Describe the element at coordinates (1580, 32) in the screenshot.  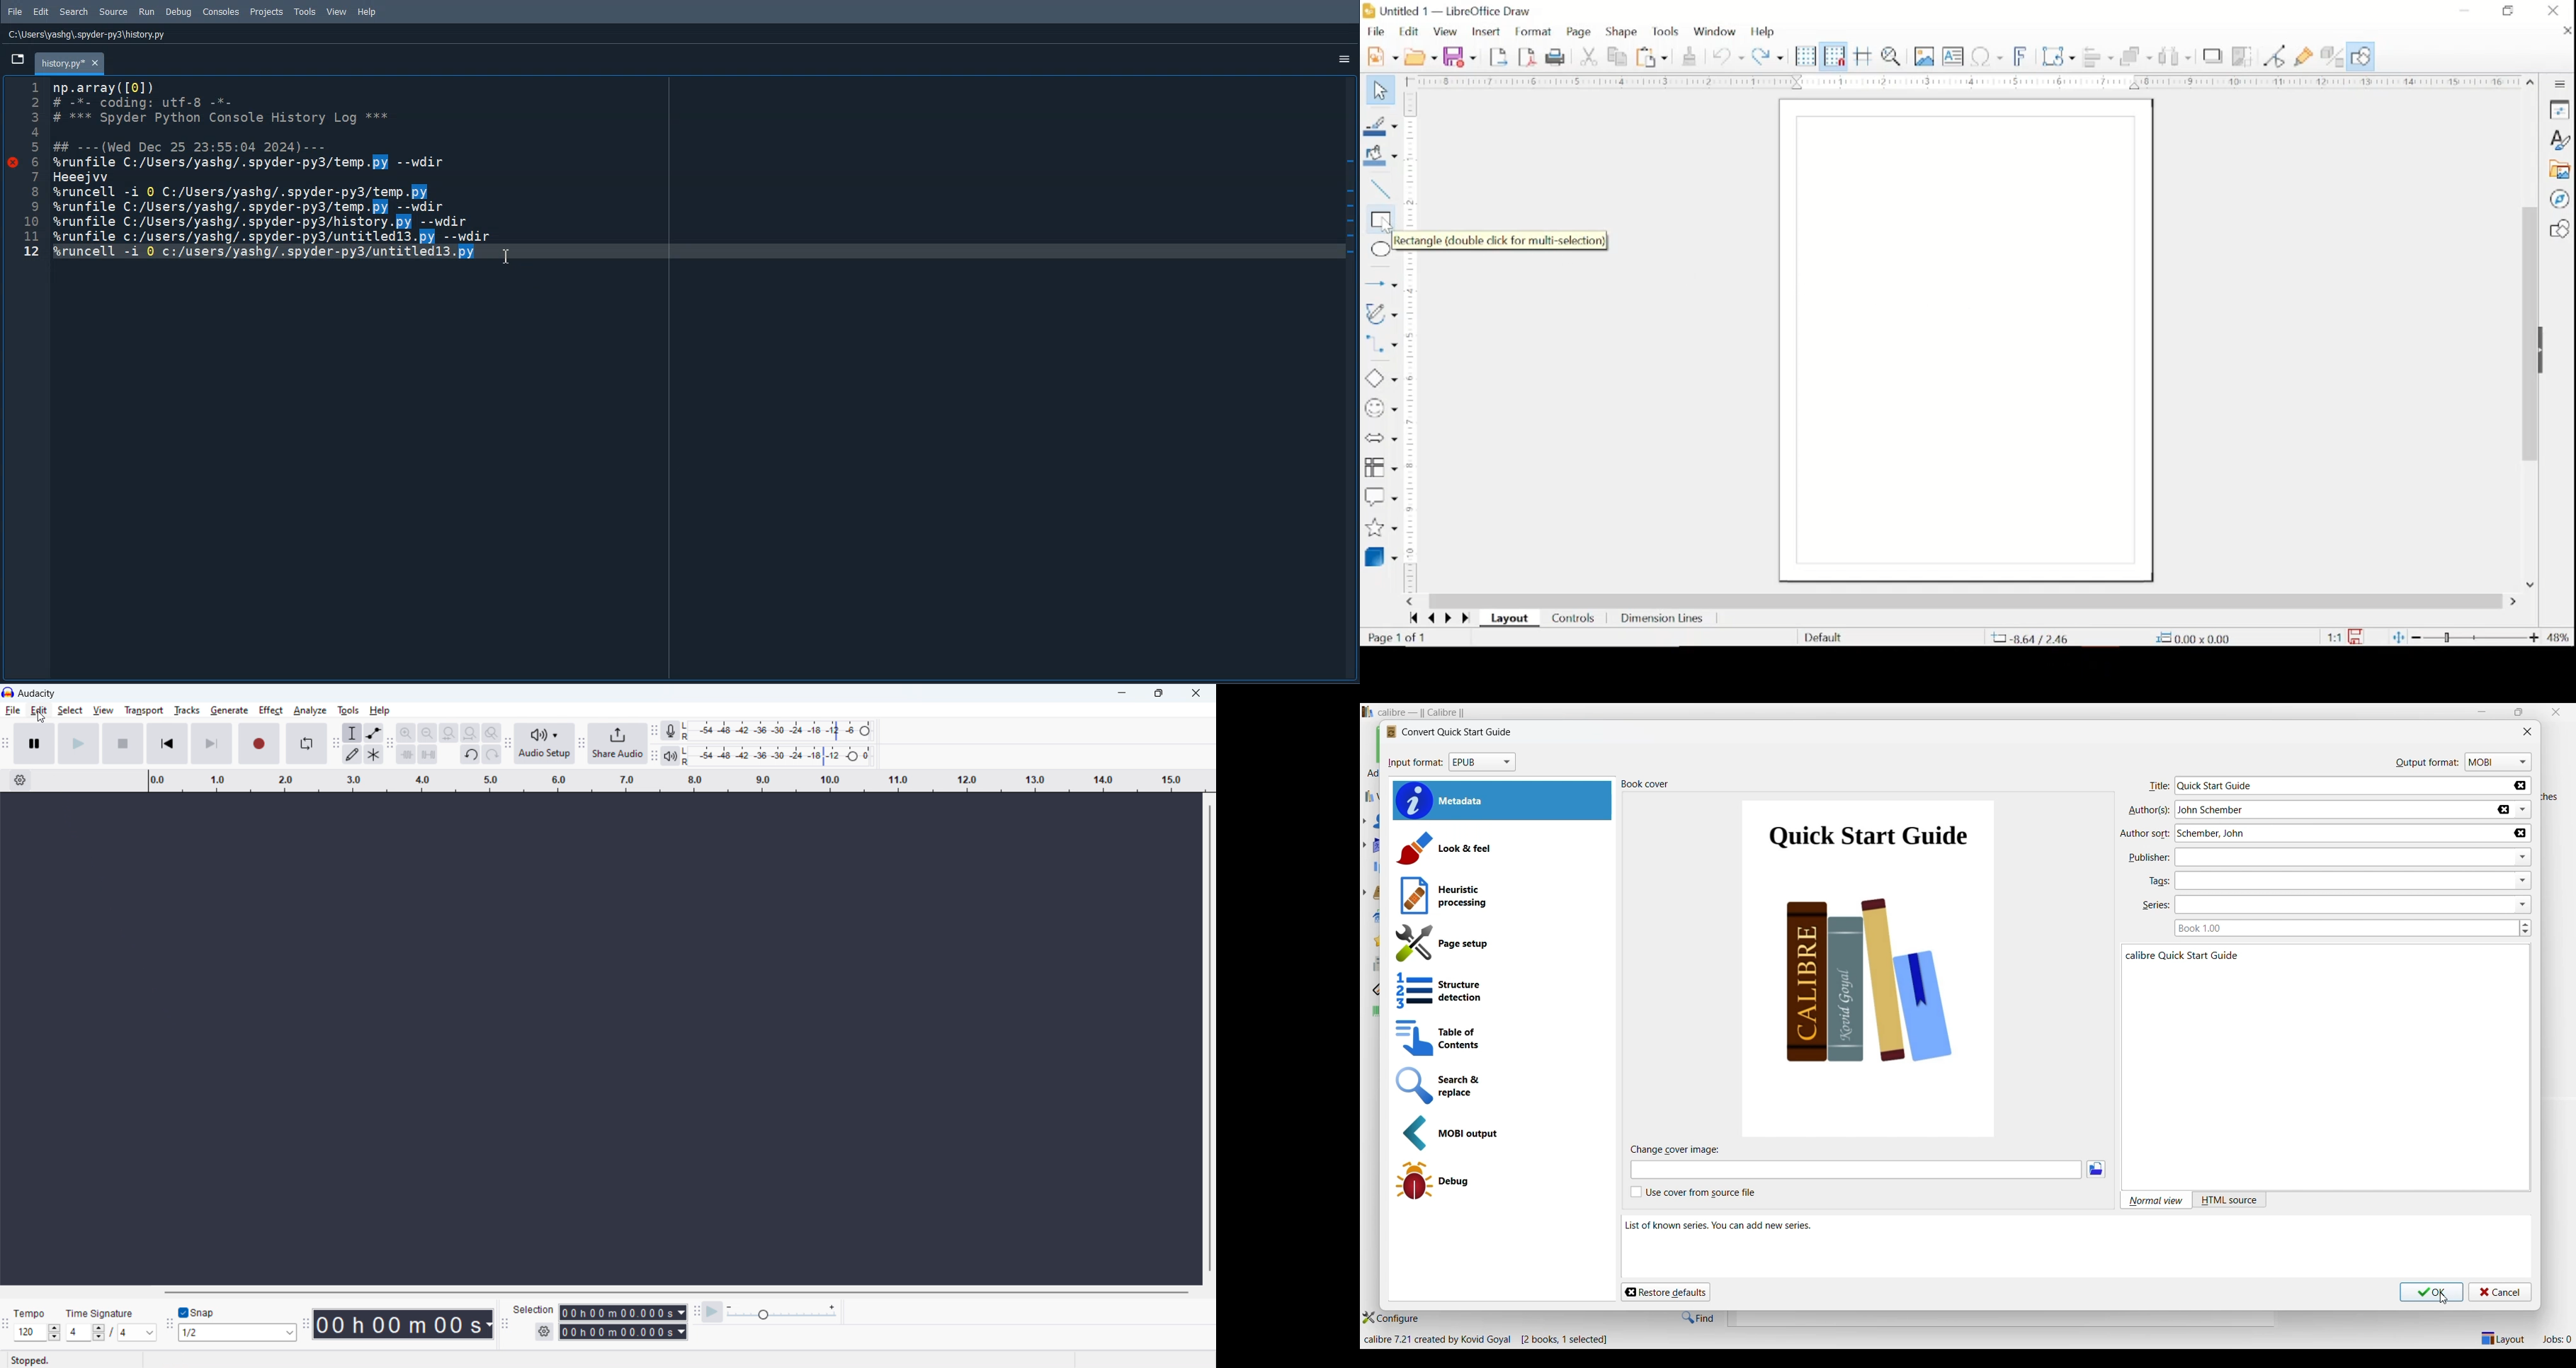
I see `page` at that location.